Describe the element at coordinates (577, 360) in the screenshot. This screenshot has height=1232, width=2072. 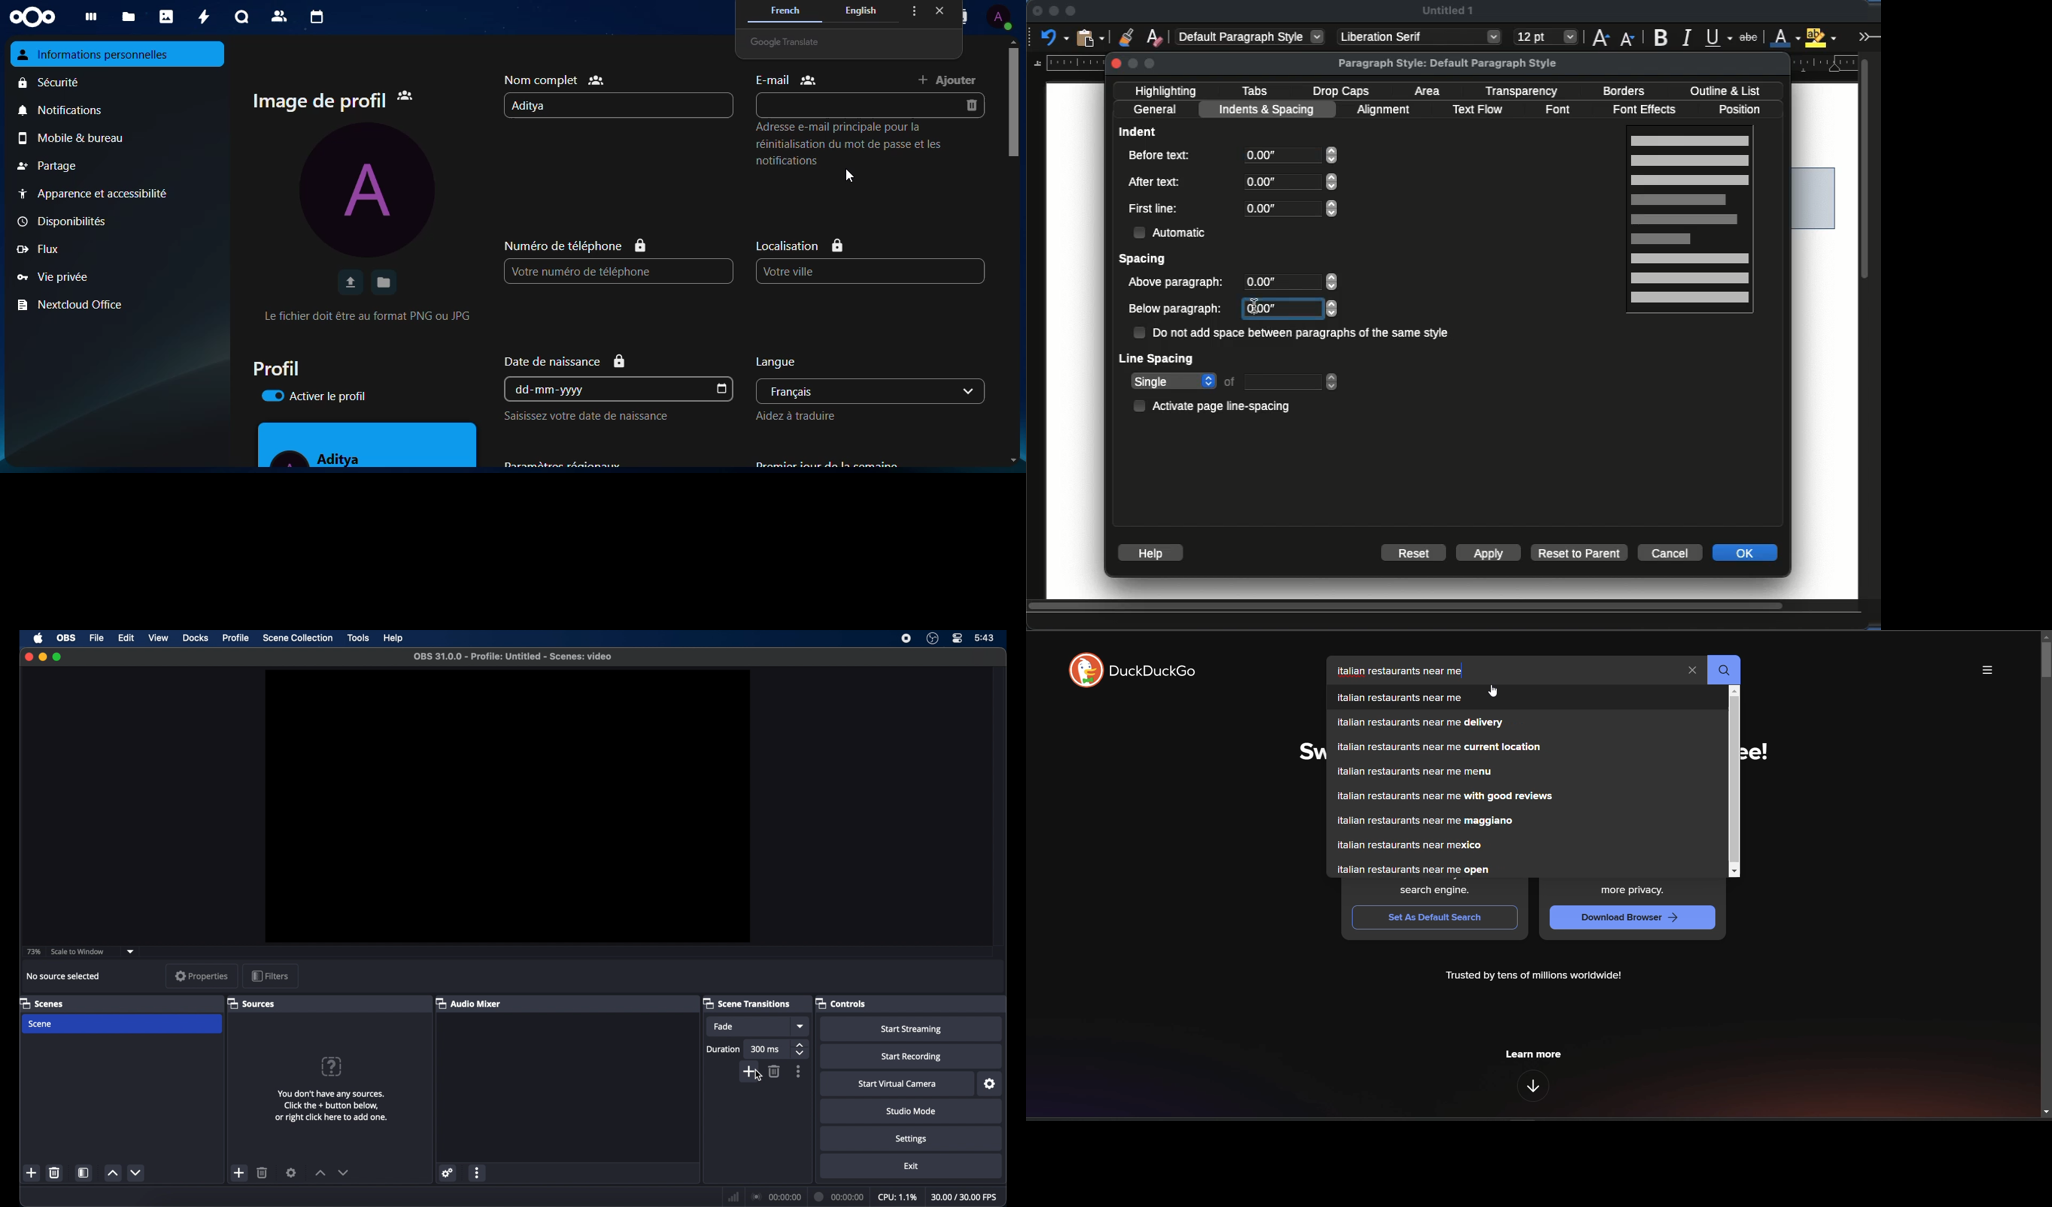
I see `date of birth` at that location.